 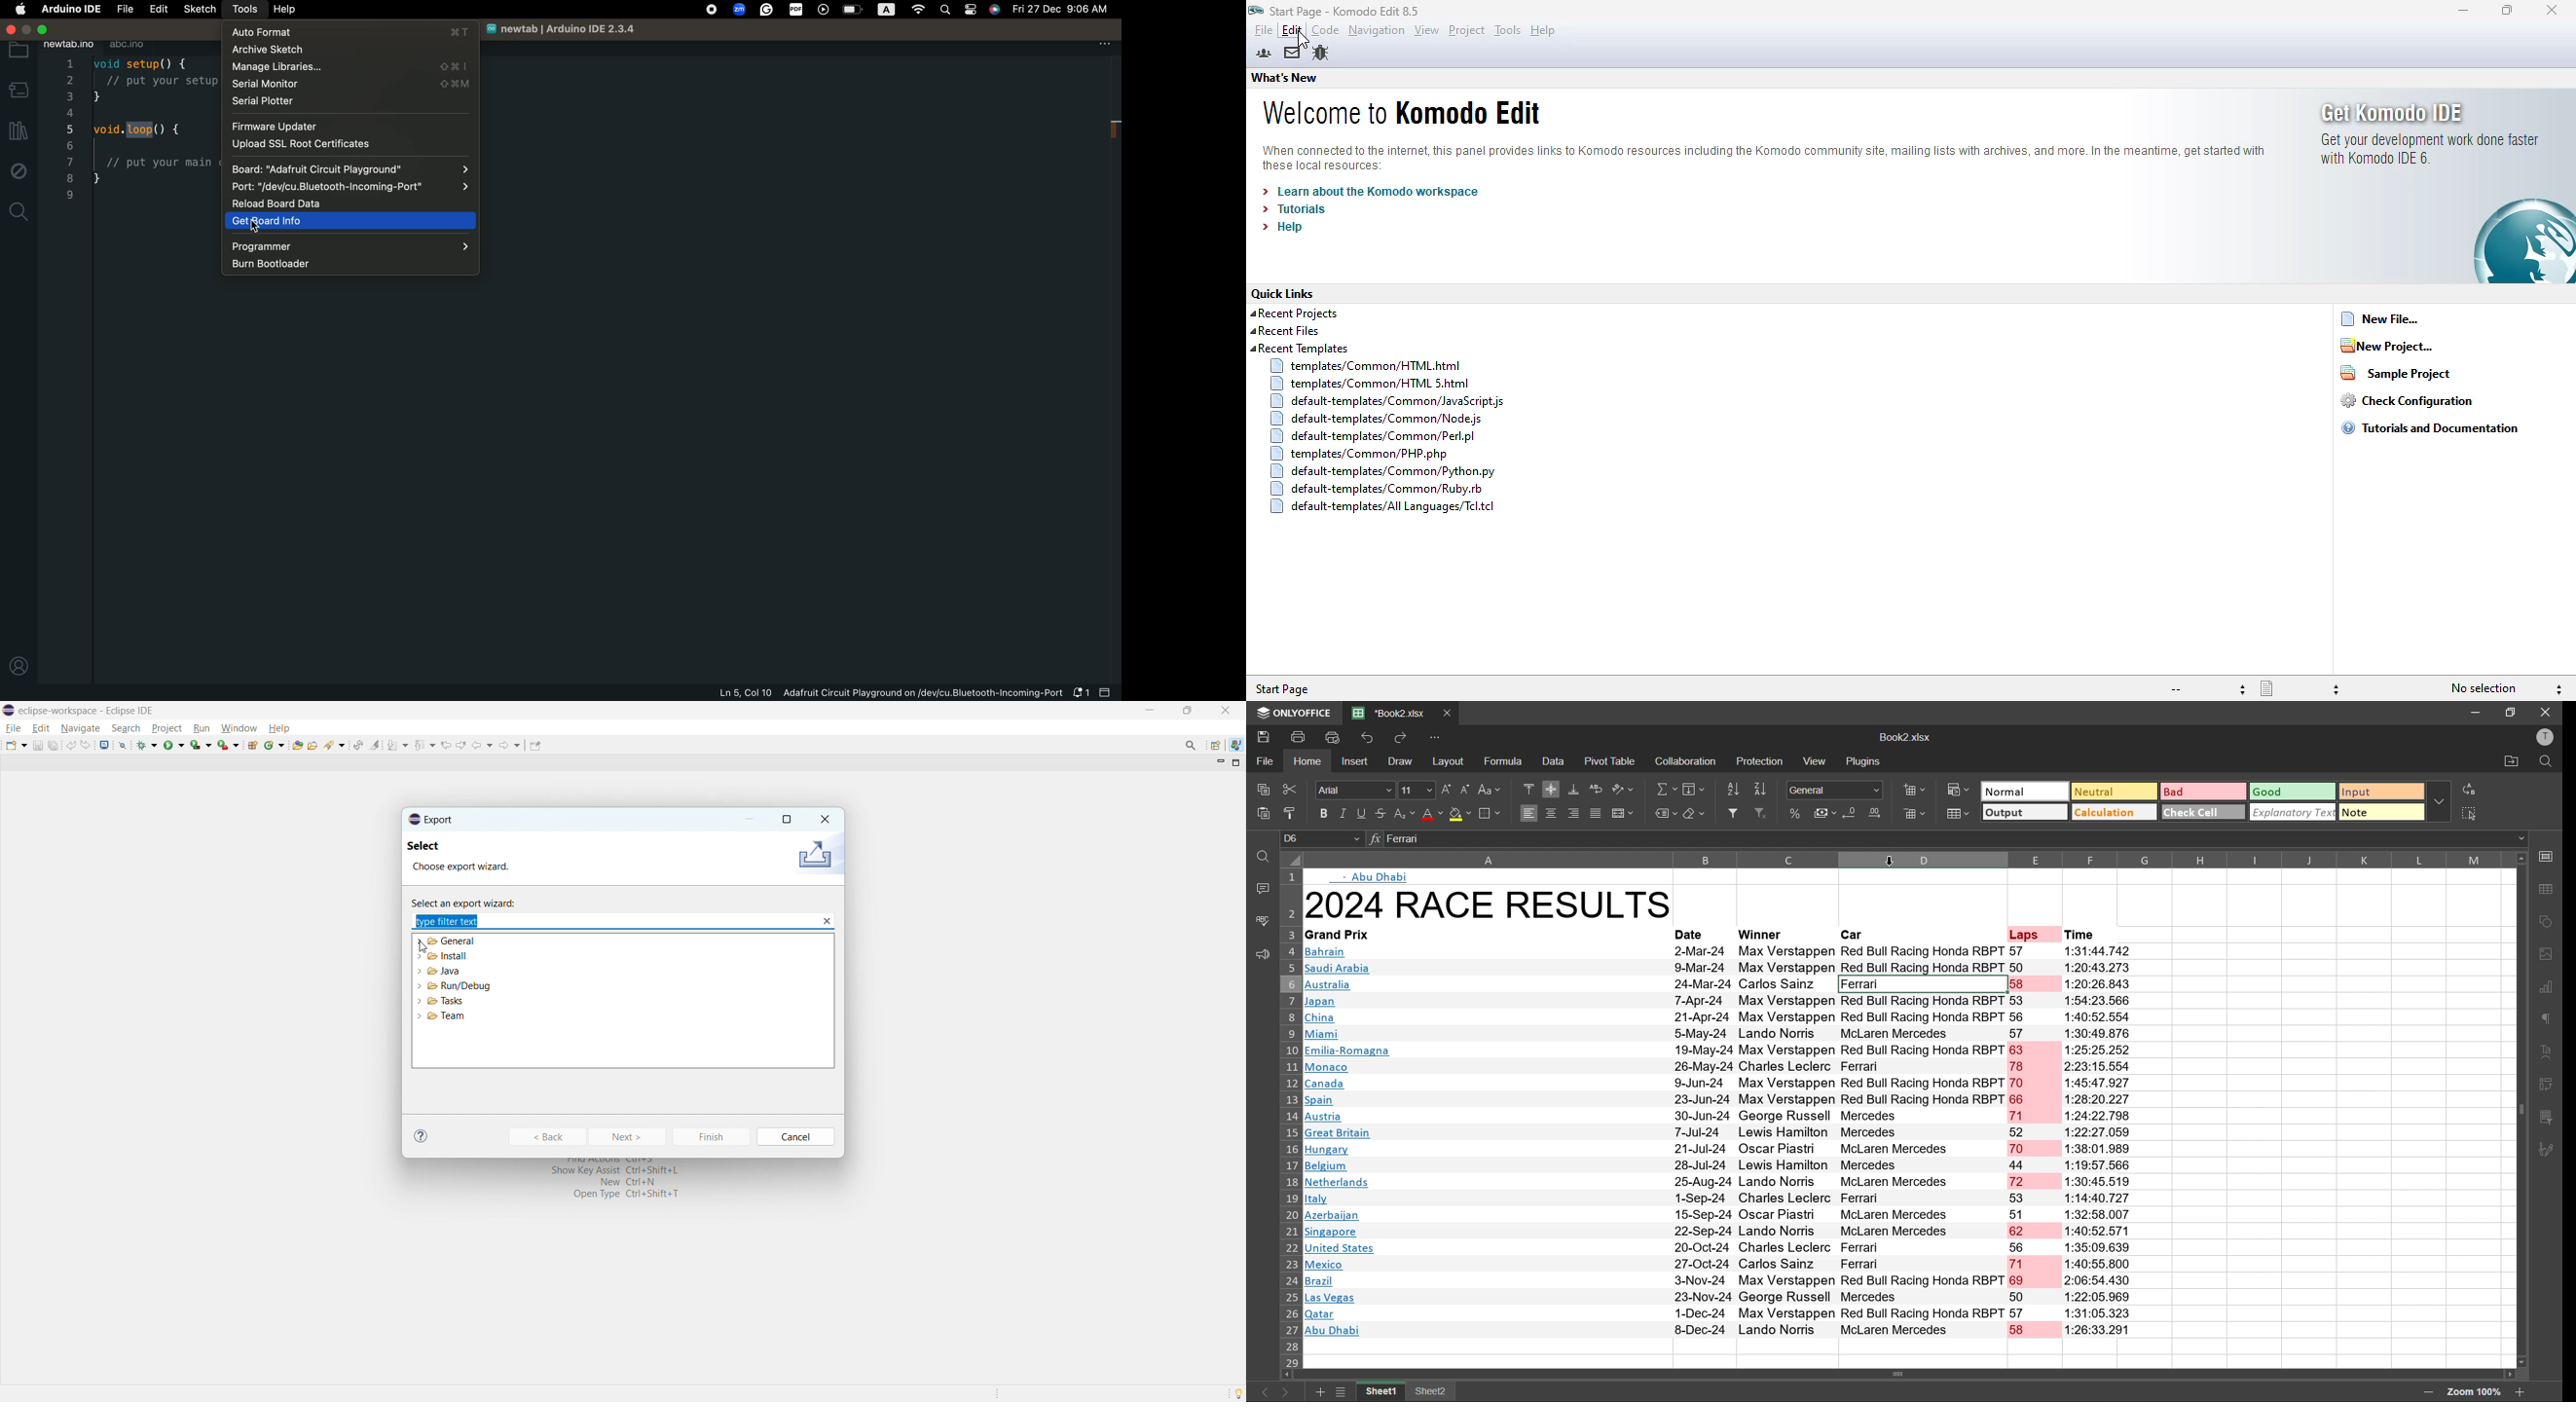 I want to click on format as table, so click(x=1961, y=812).